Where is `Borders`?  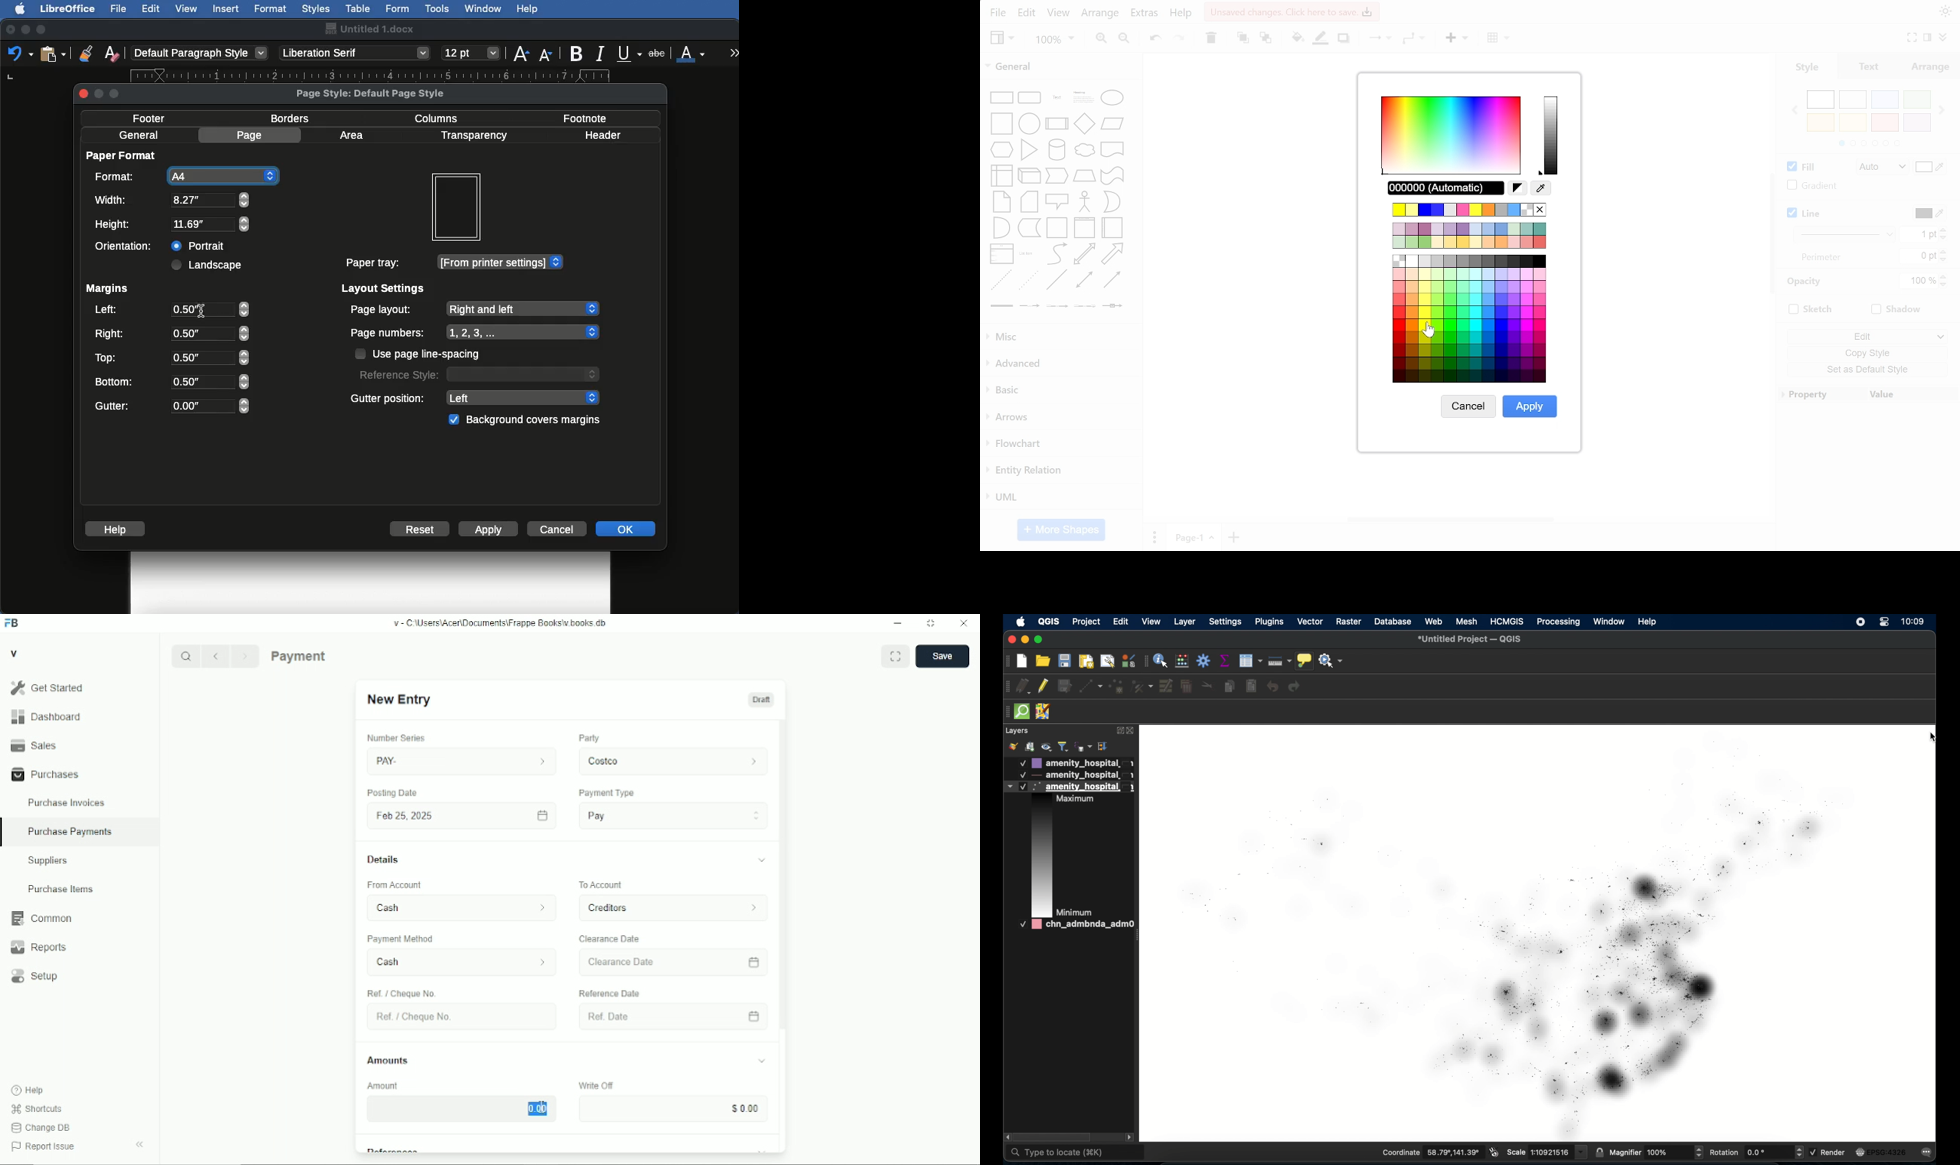
Borders is located at coordinates (291, 118).